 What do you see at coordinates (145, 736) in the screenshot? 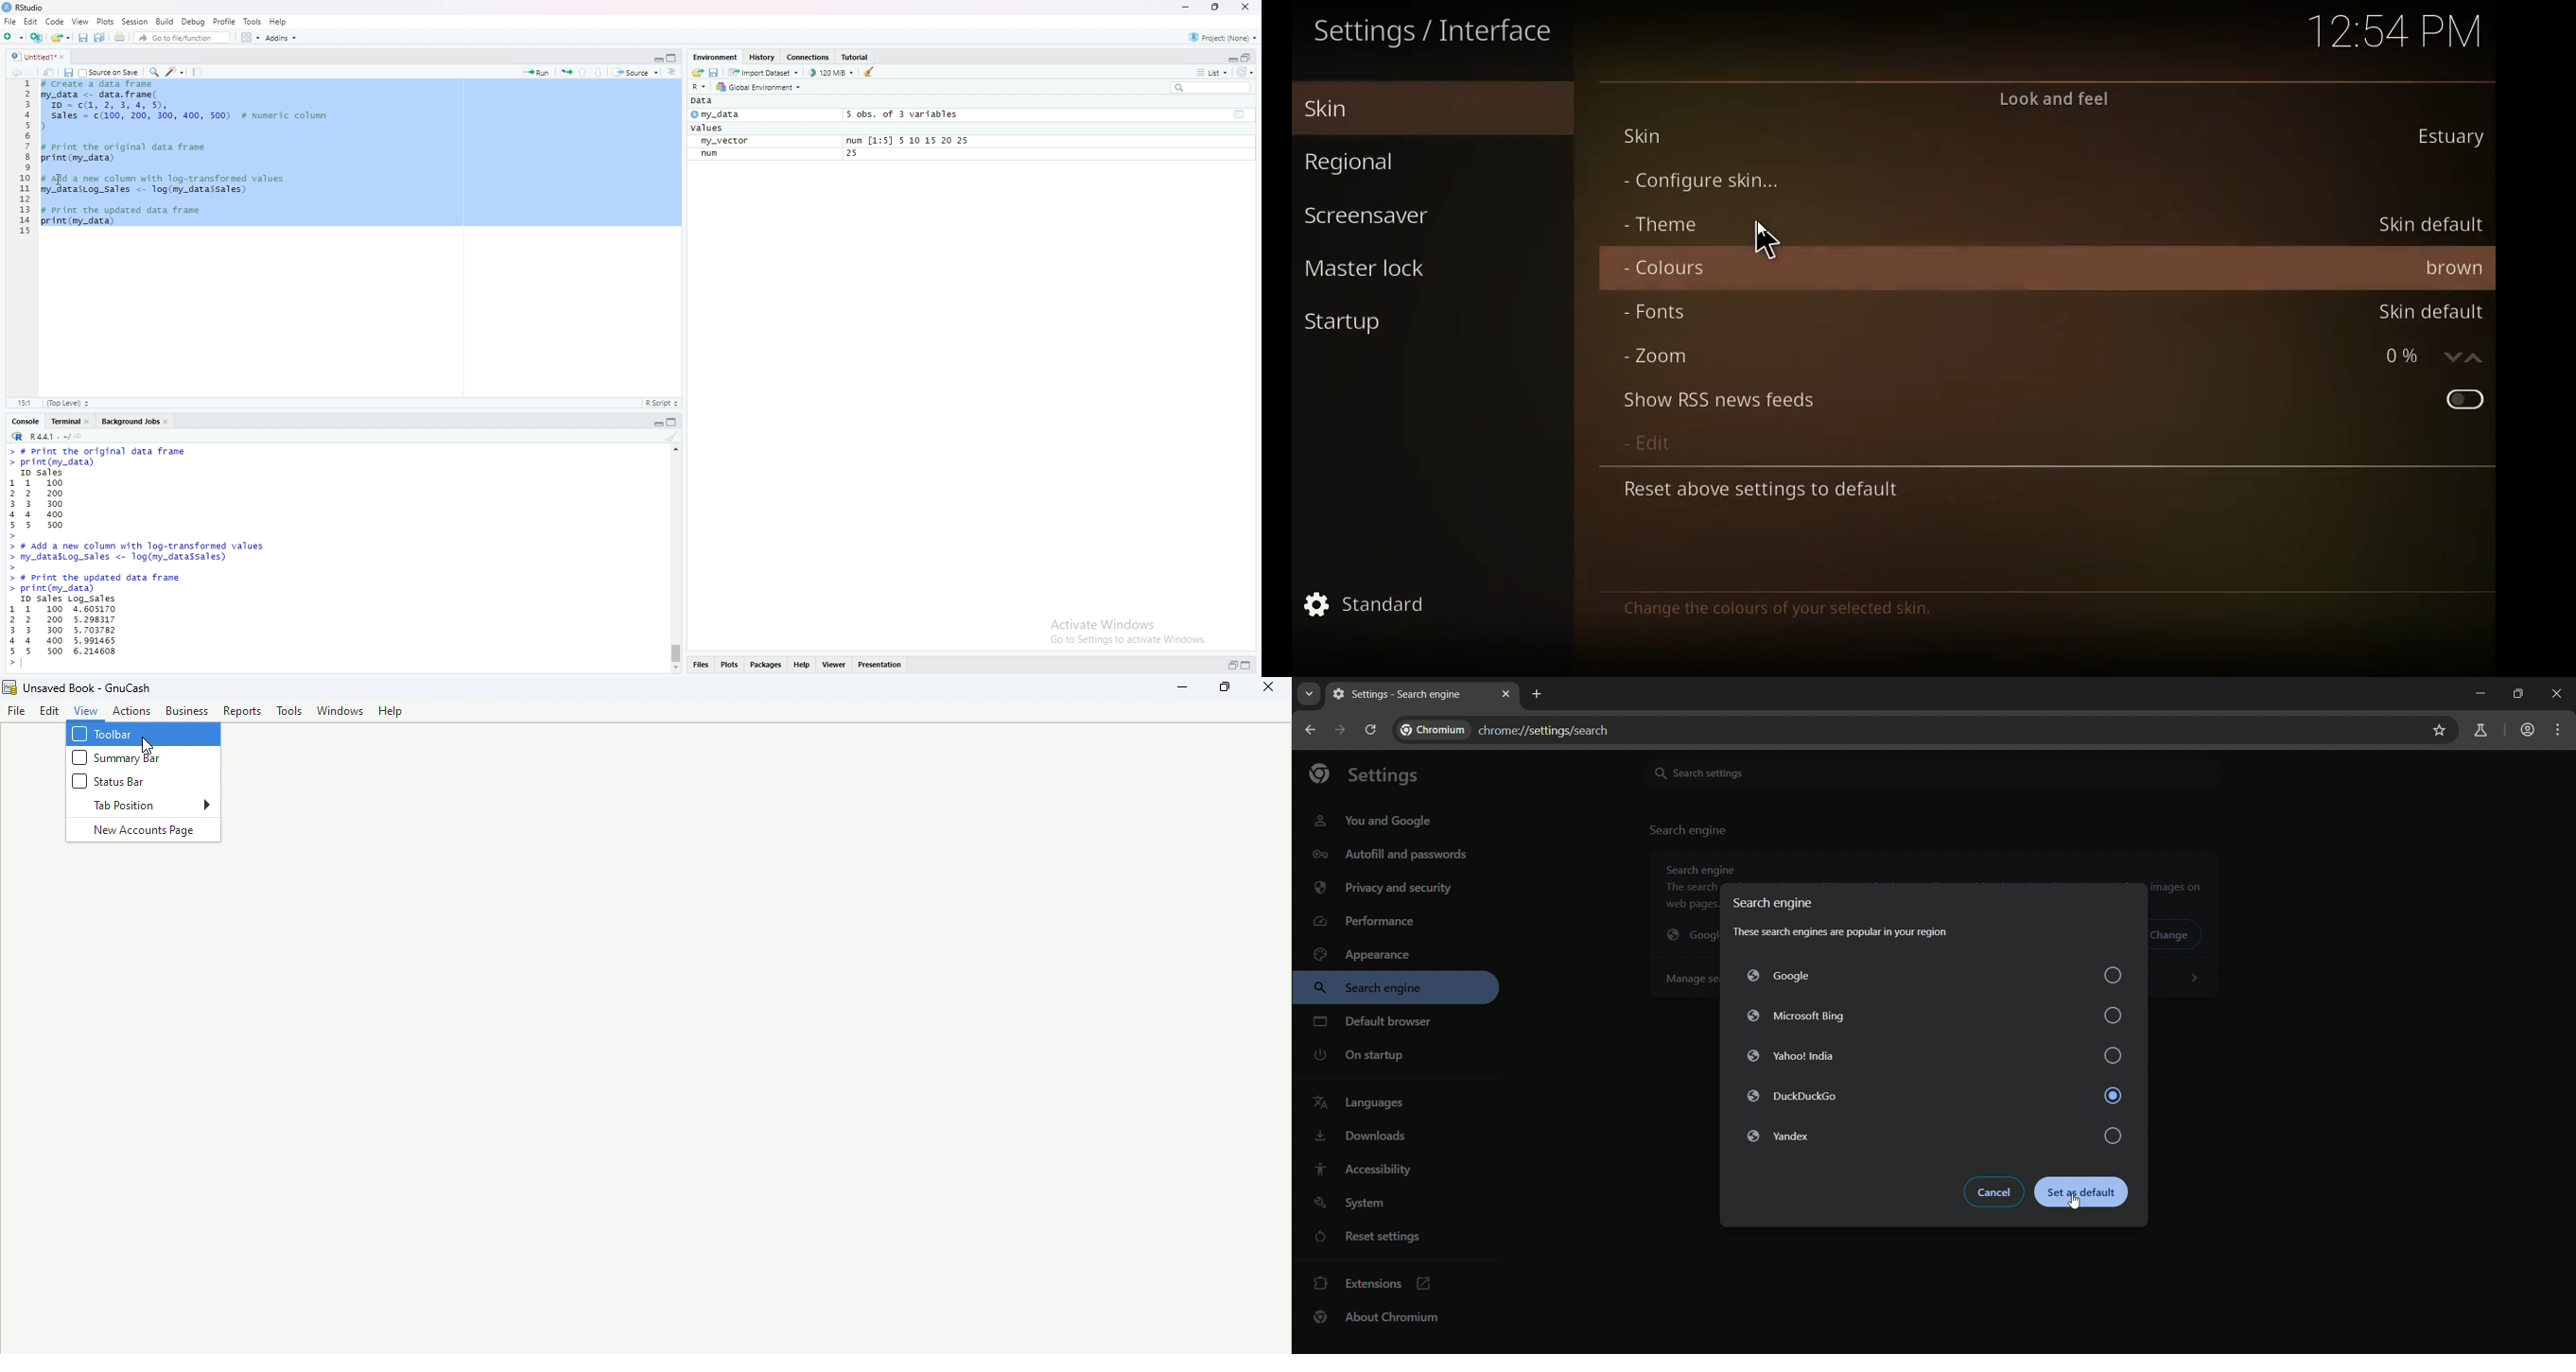
I see `Toolbar` at bounding box center [145, 736].